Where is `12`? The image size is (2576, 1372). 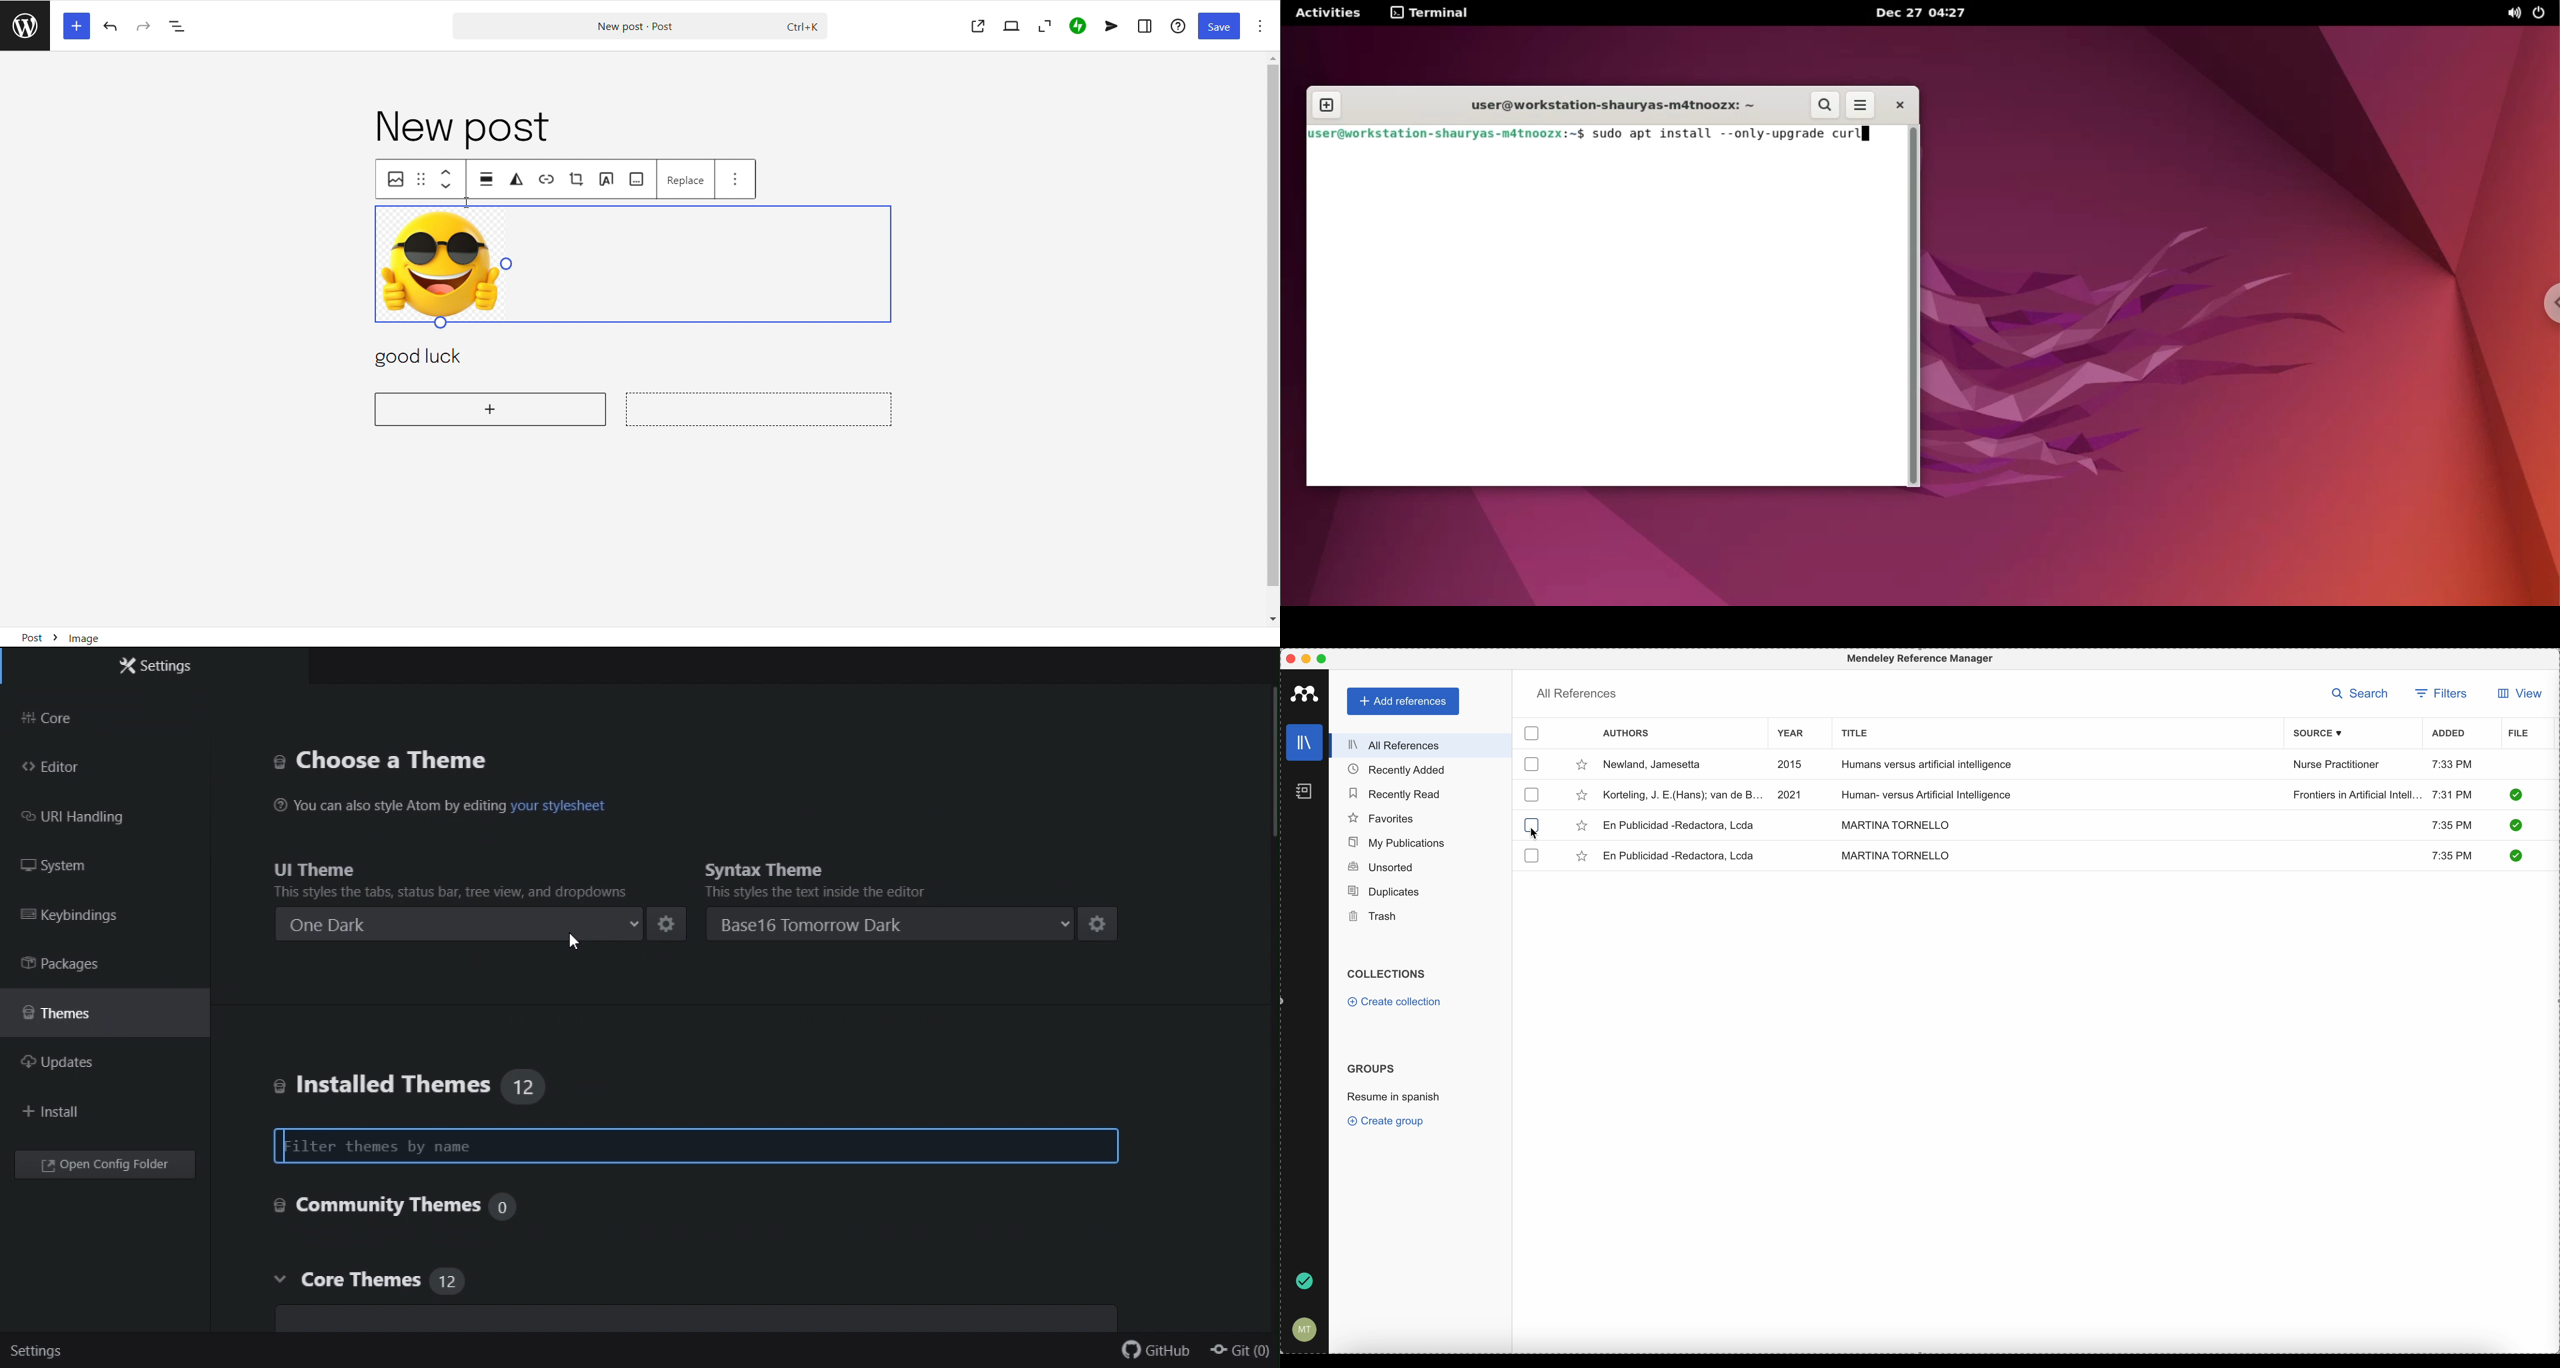 12 is located at coordinates (525, 1085).